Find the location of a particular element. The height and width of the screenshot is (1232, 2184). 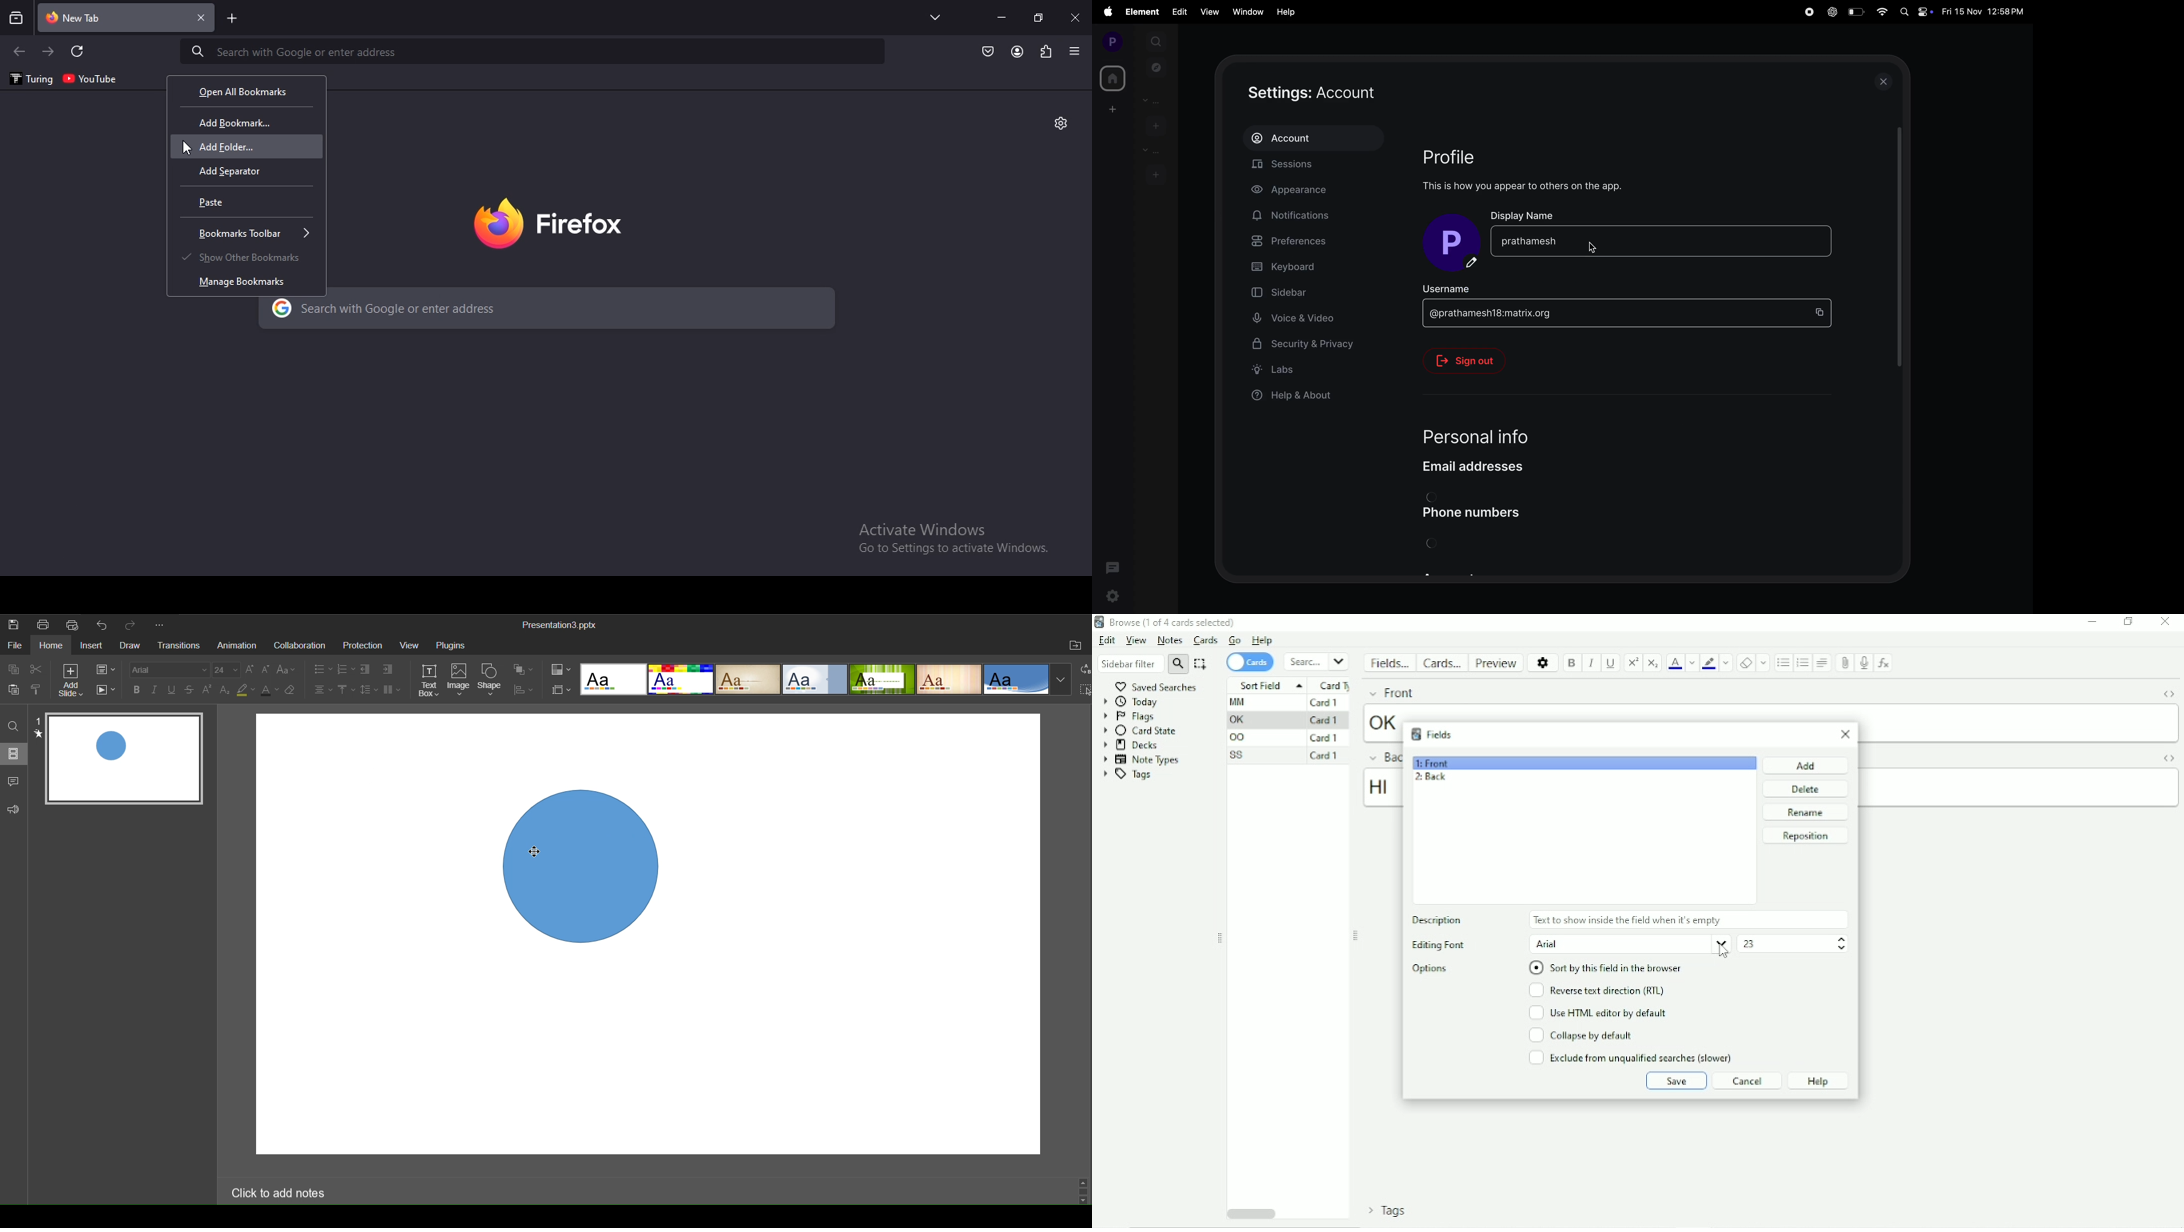

people is located at coordinates (1155, 101).